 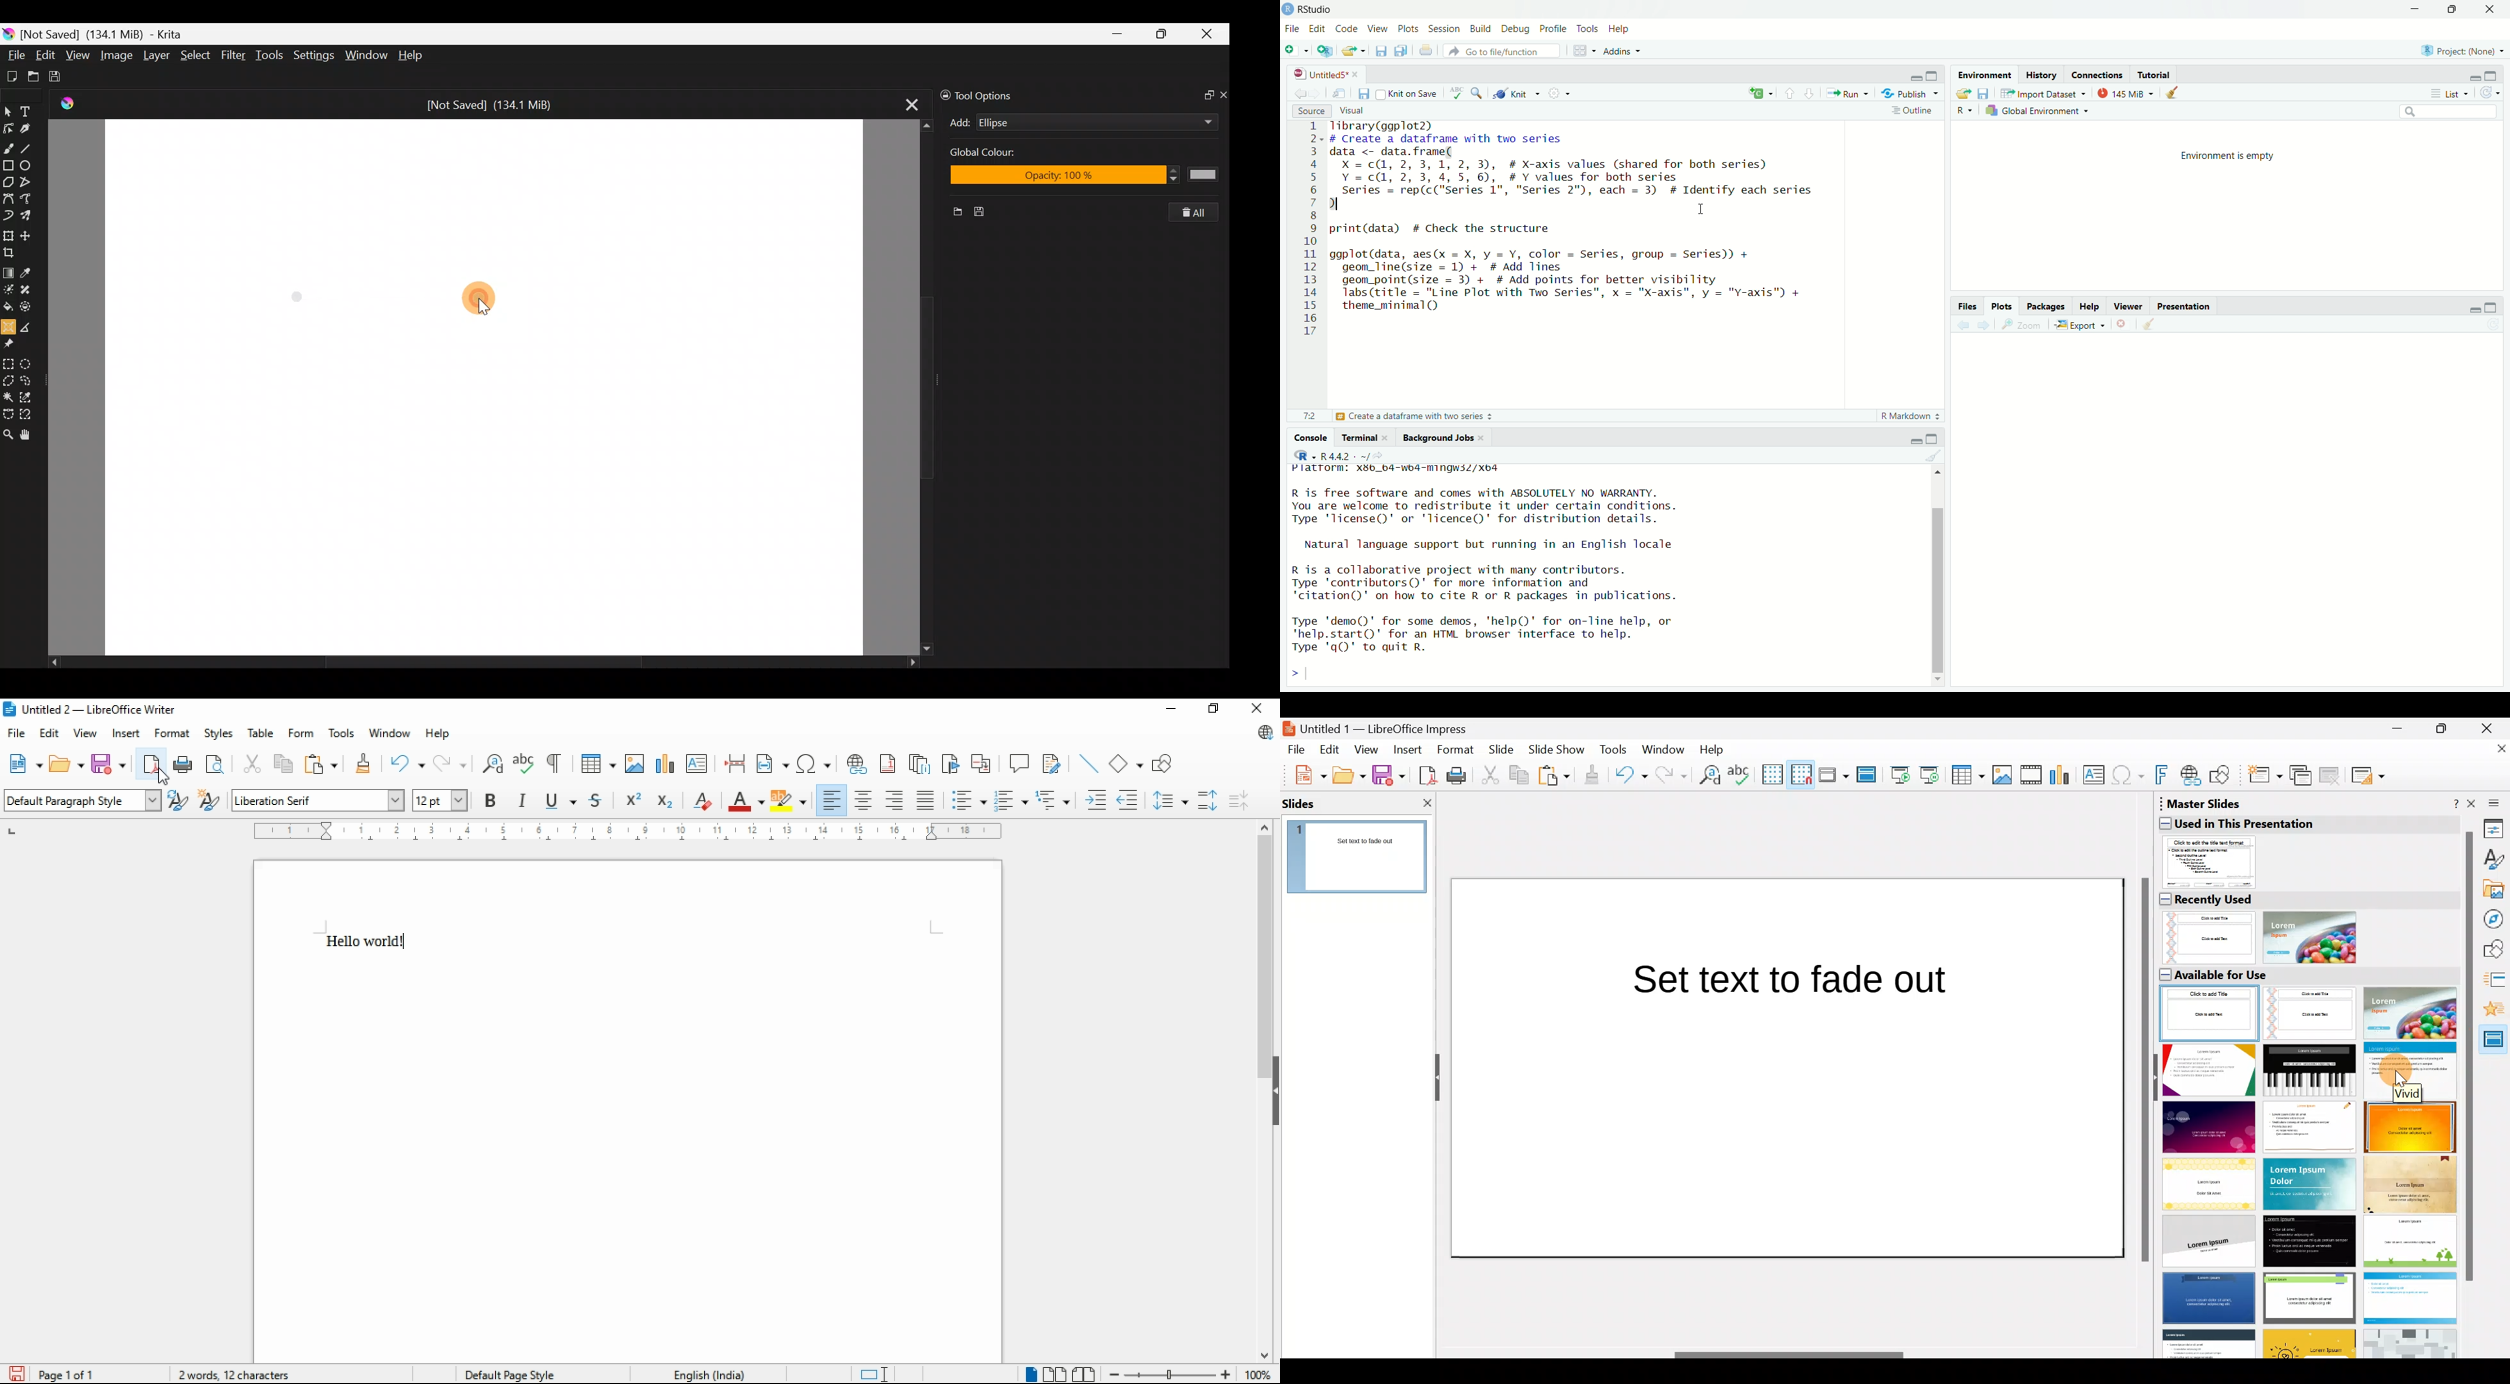 I want to click on C, so click(x=1761, y=93).